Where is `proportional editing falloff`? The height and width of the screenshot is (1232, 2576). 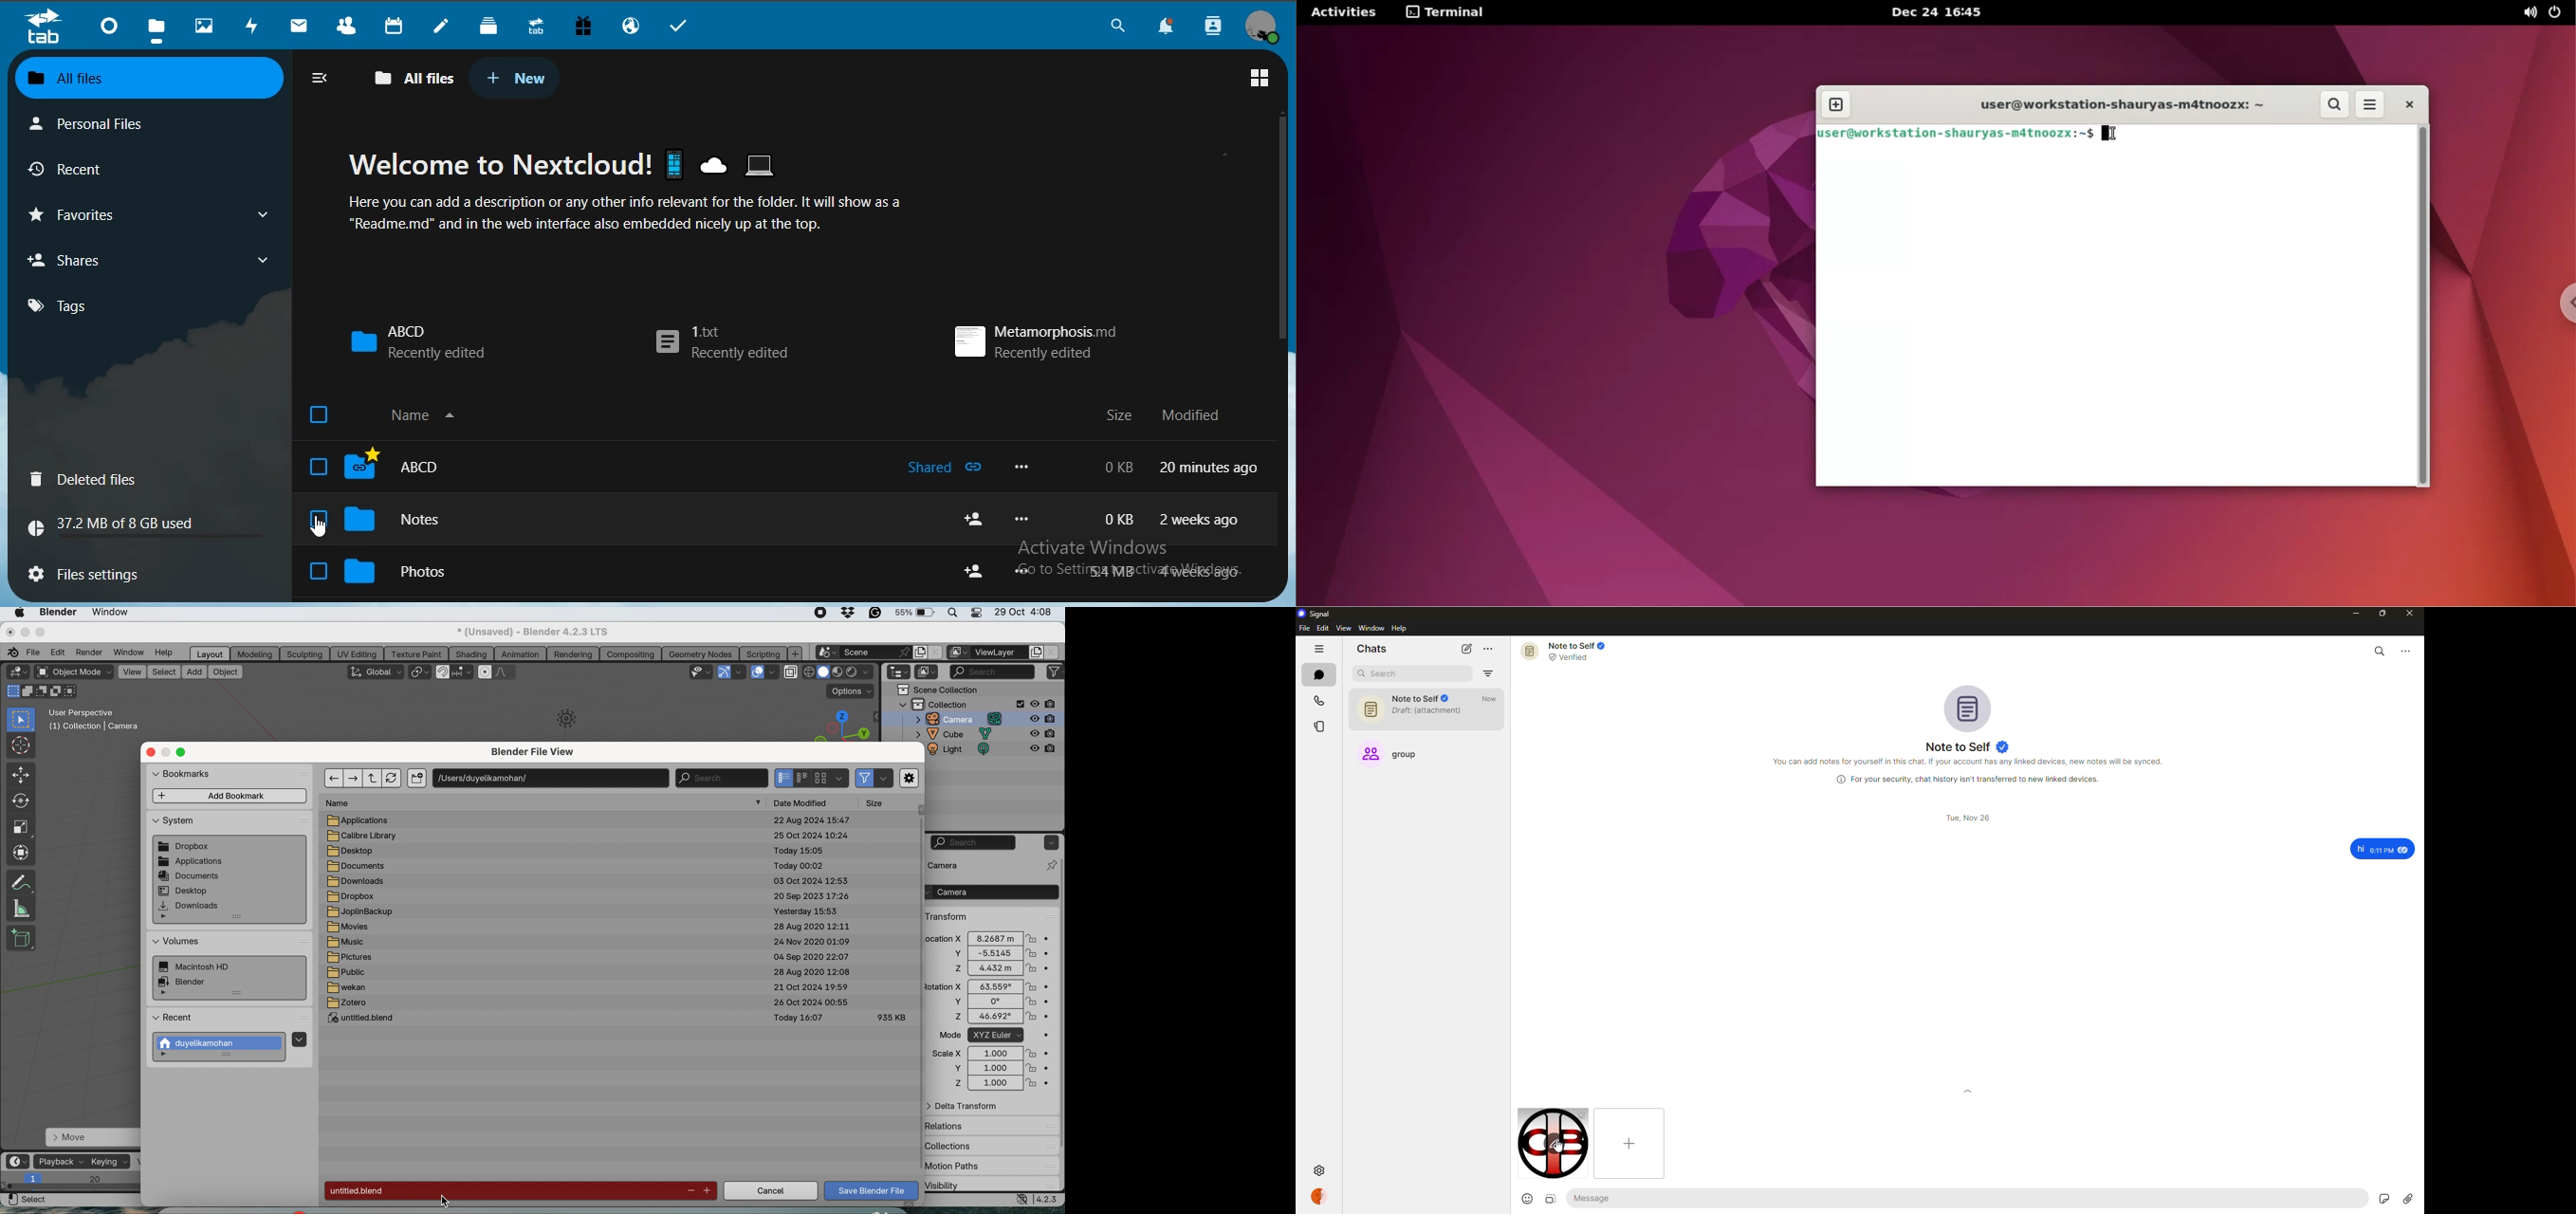
proportional editing falloff is located at coordinates (507, 673).